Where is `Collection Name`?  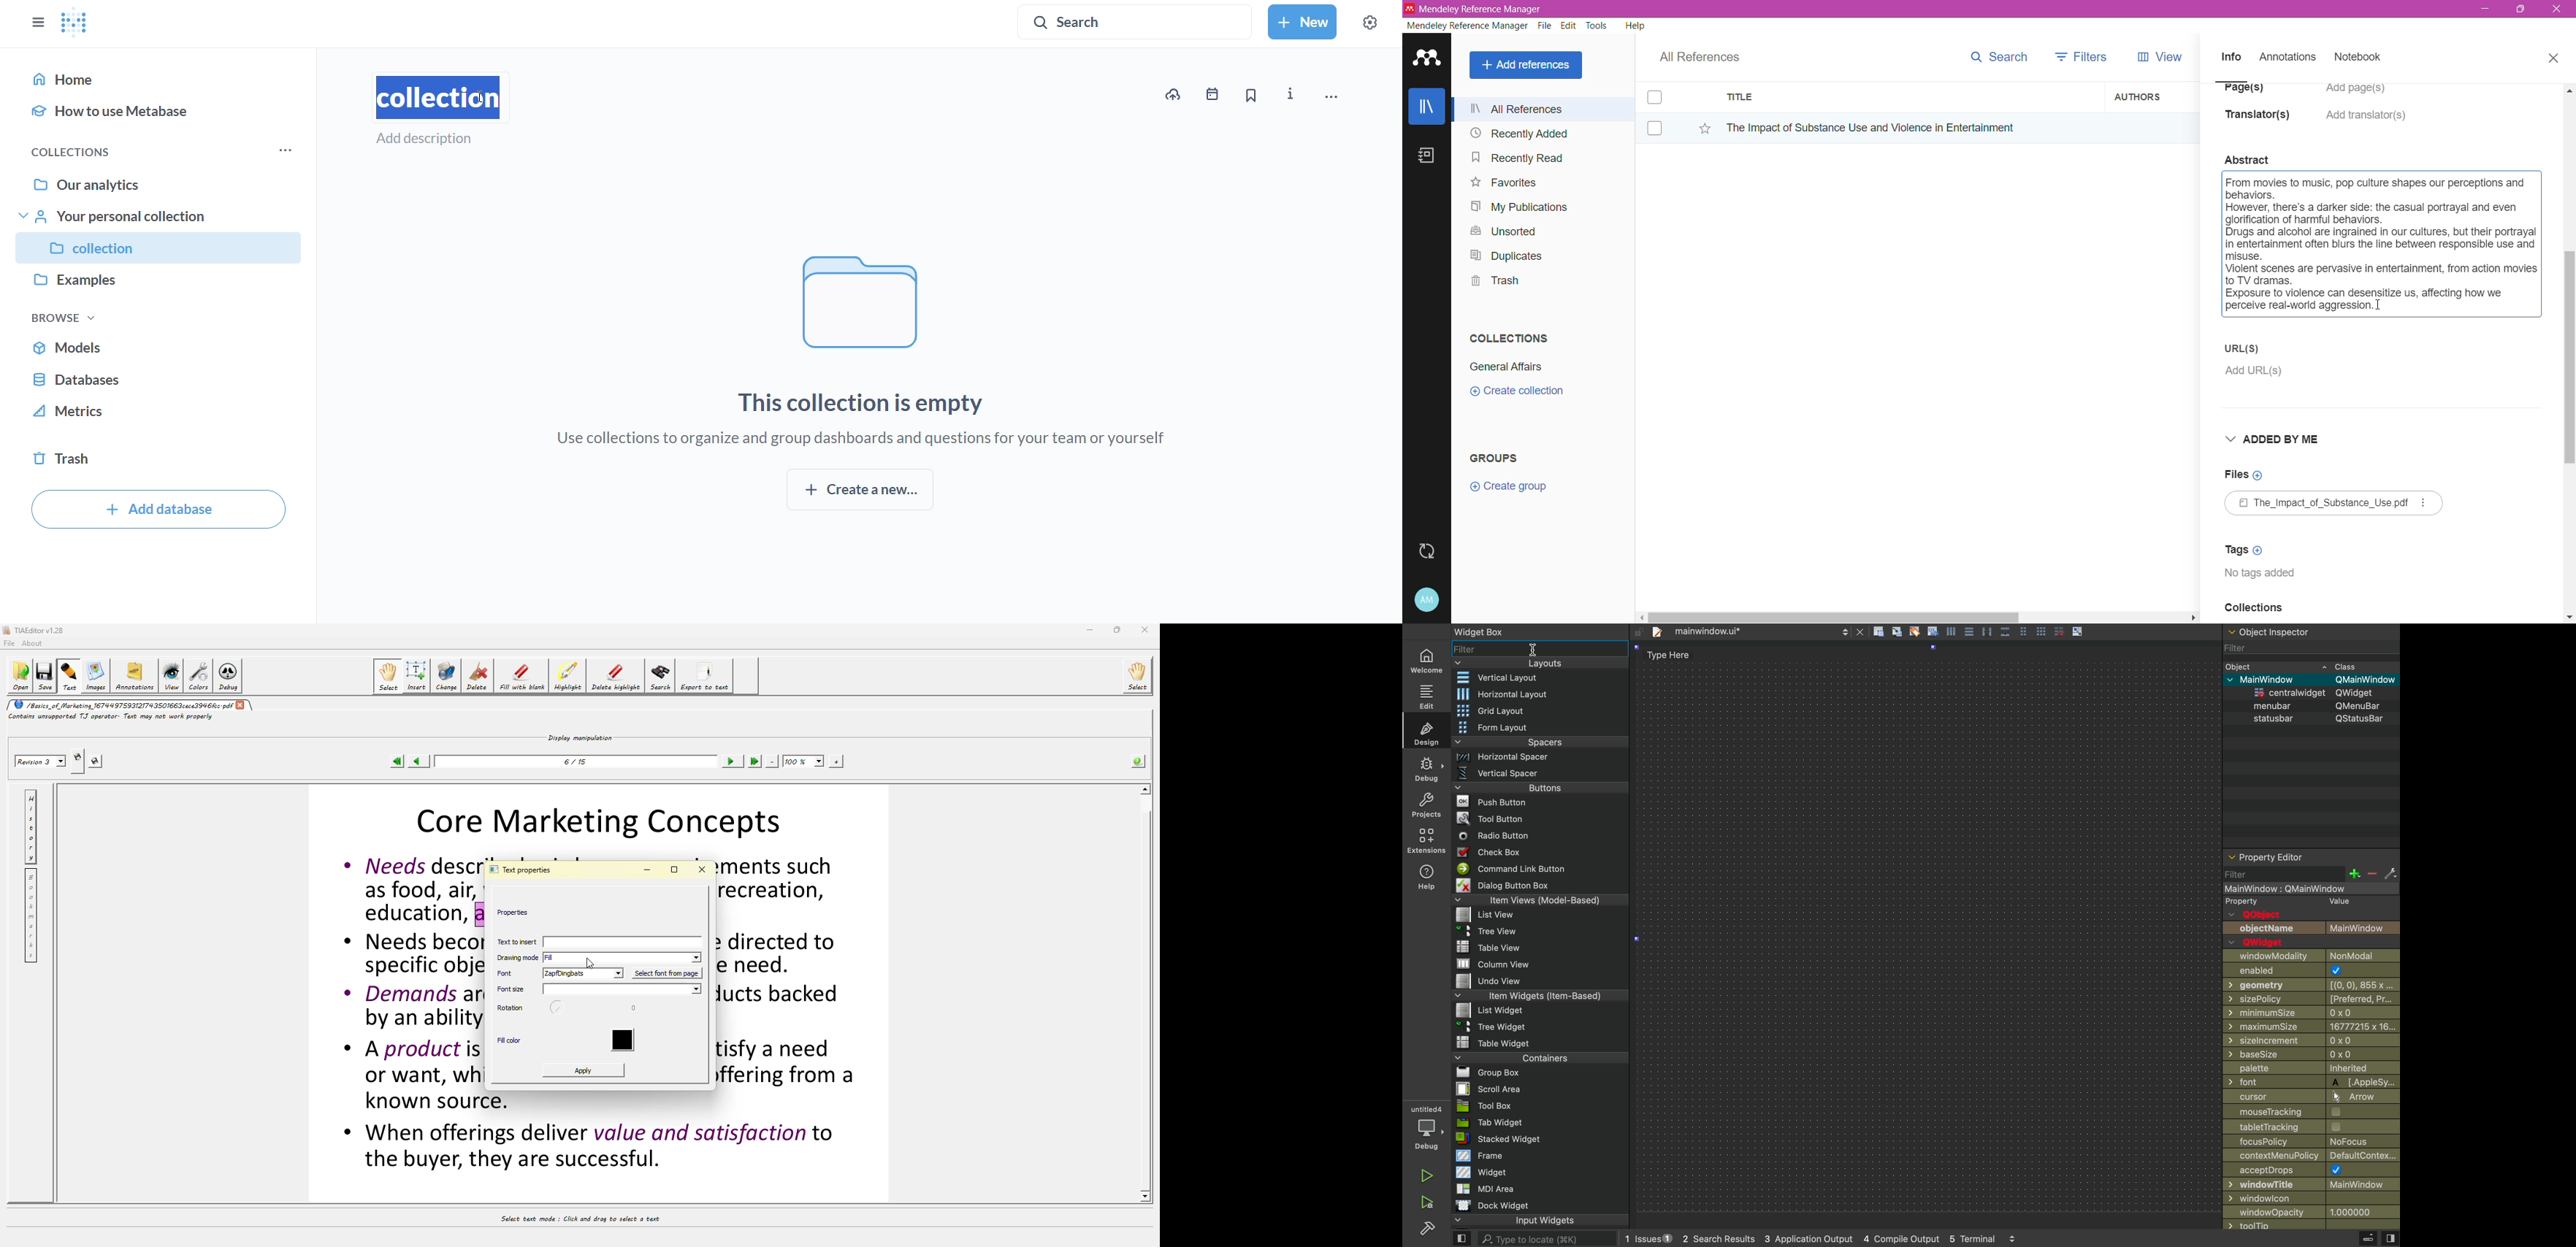
Collection Name is located at coordinates (1504, 367).